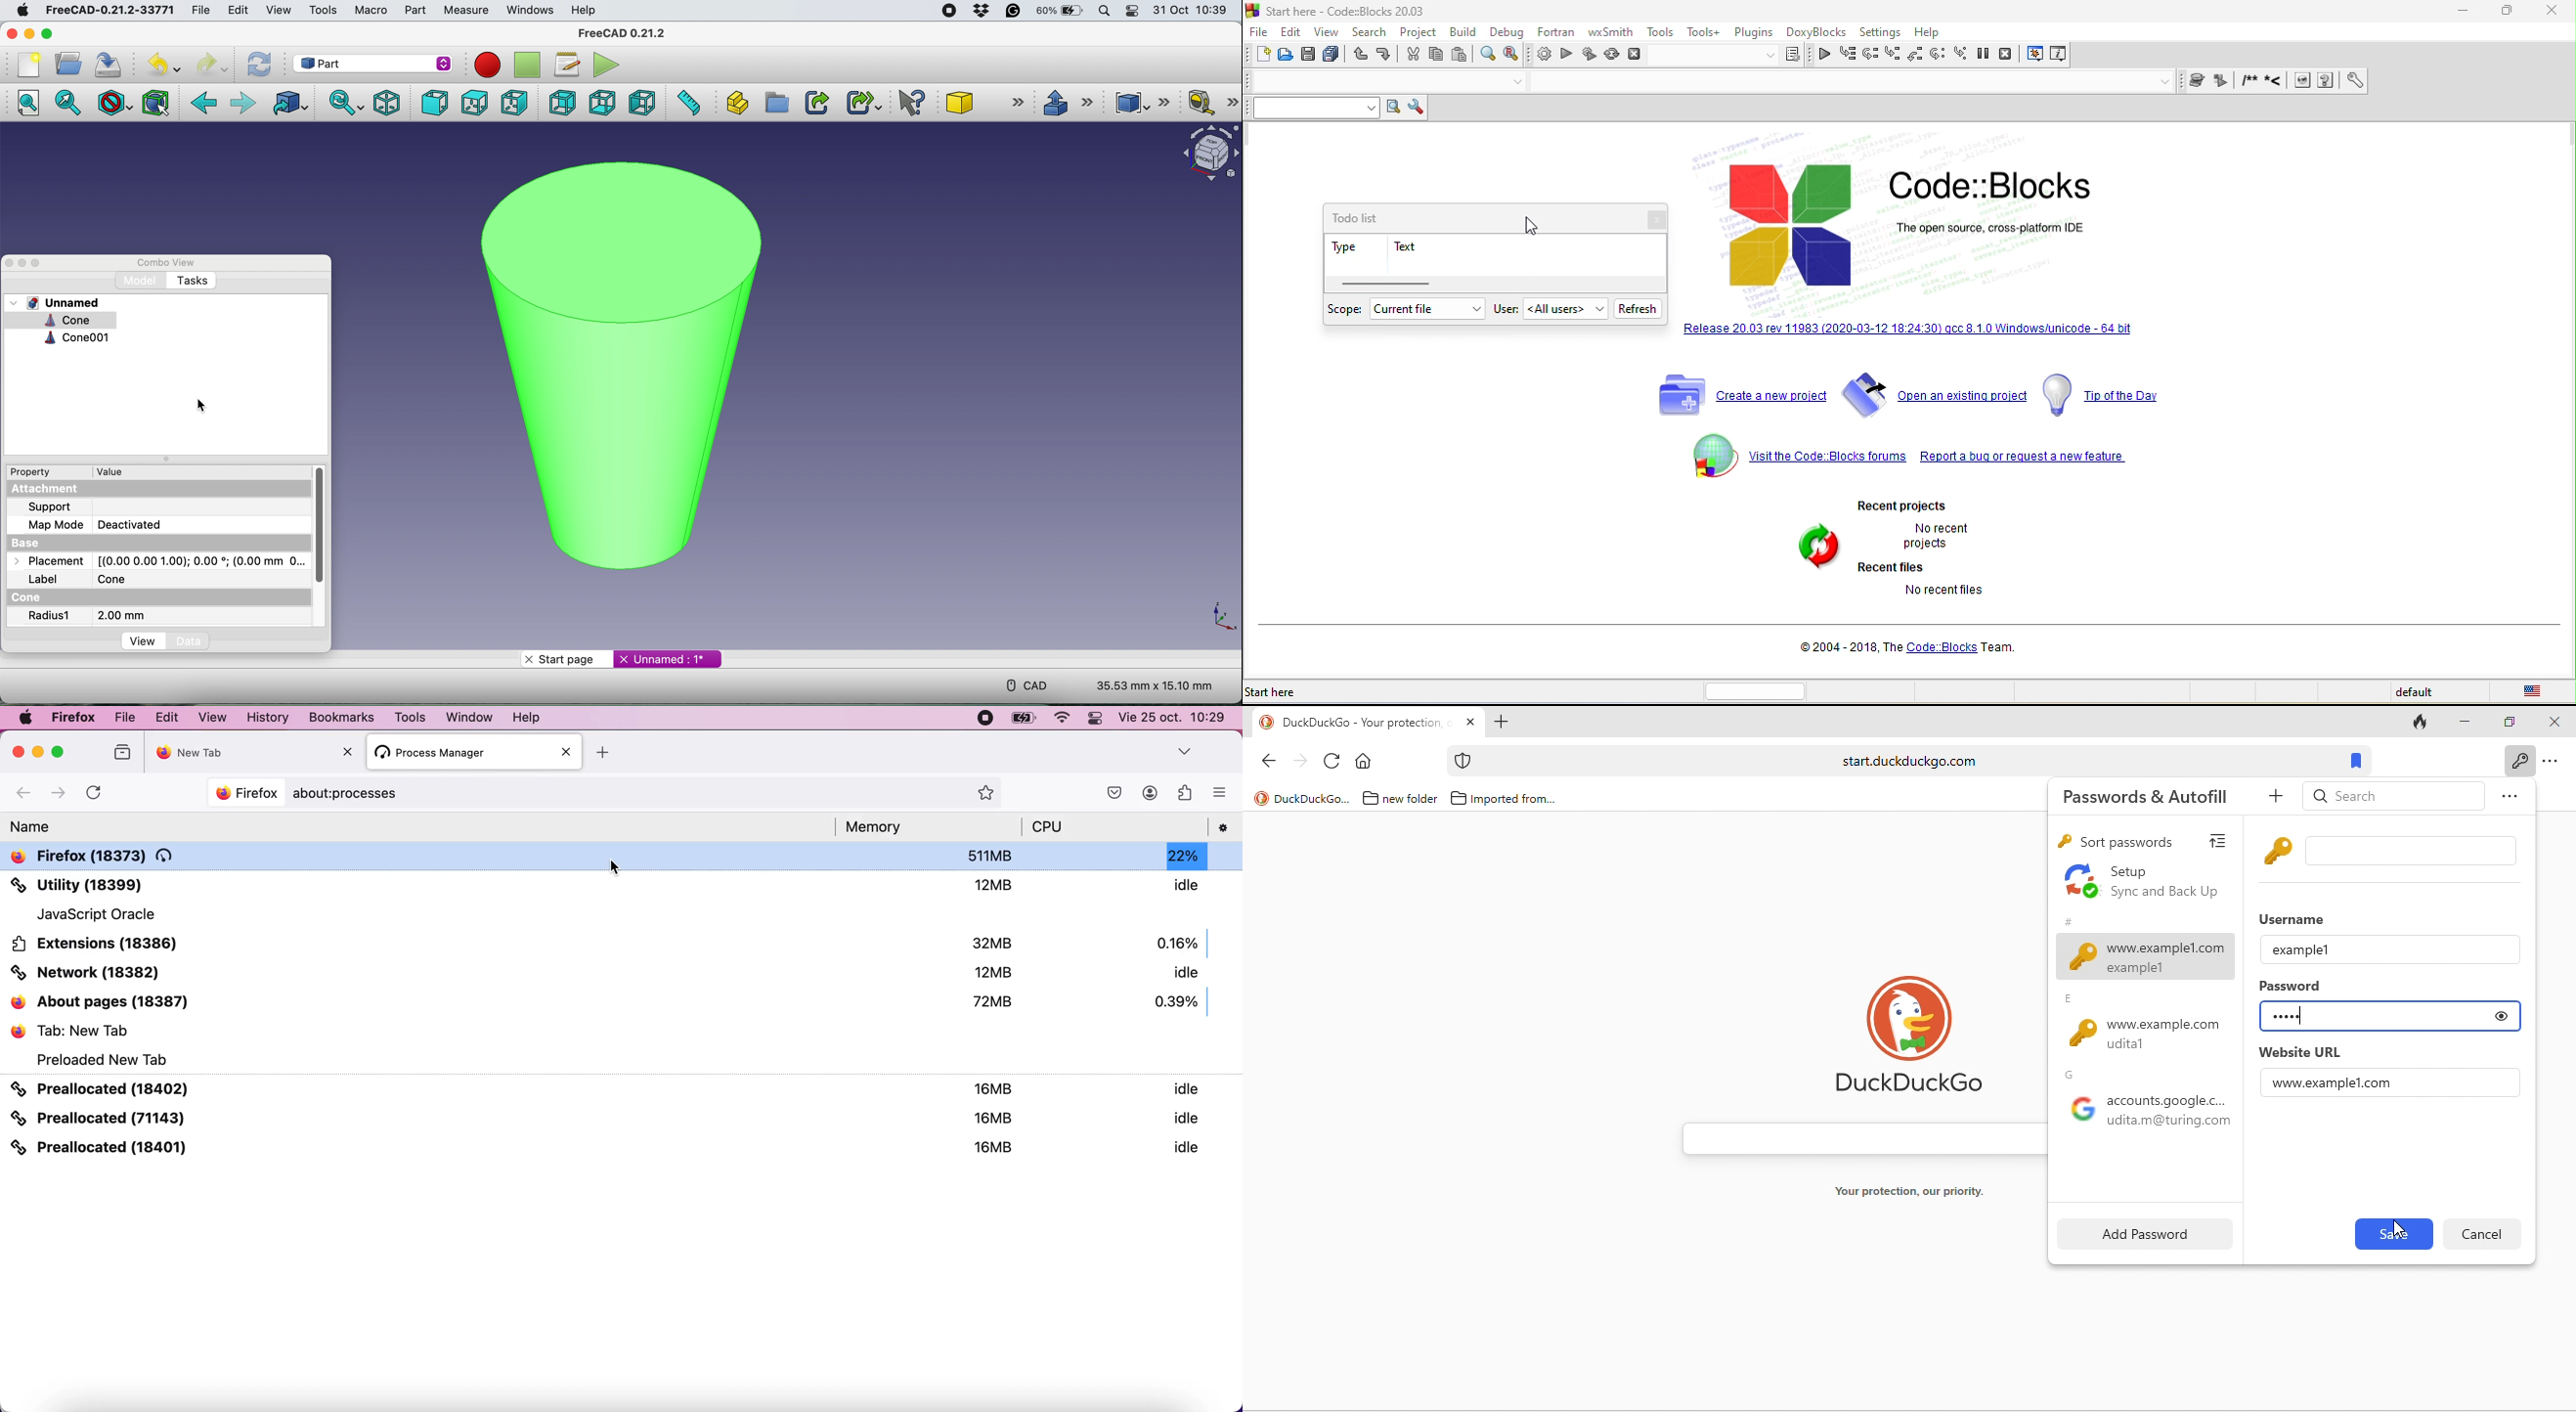 Image resolution: width=2576 pixels, height=1428 pixels. Describe the element at coordinates (1489, 55) in the screenshot. I see `find` at that location.